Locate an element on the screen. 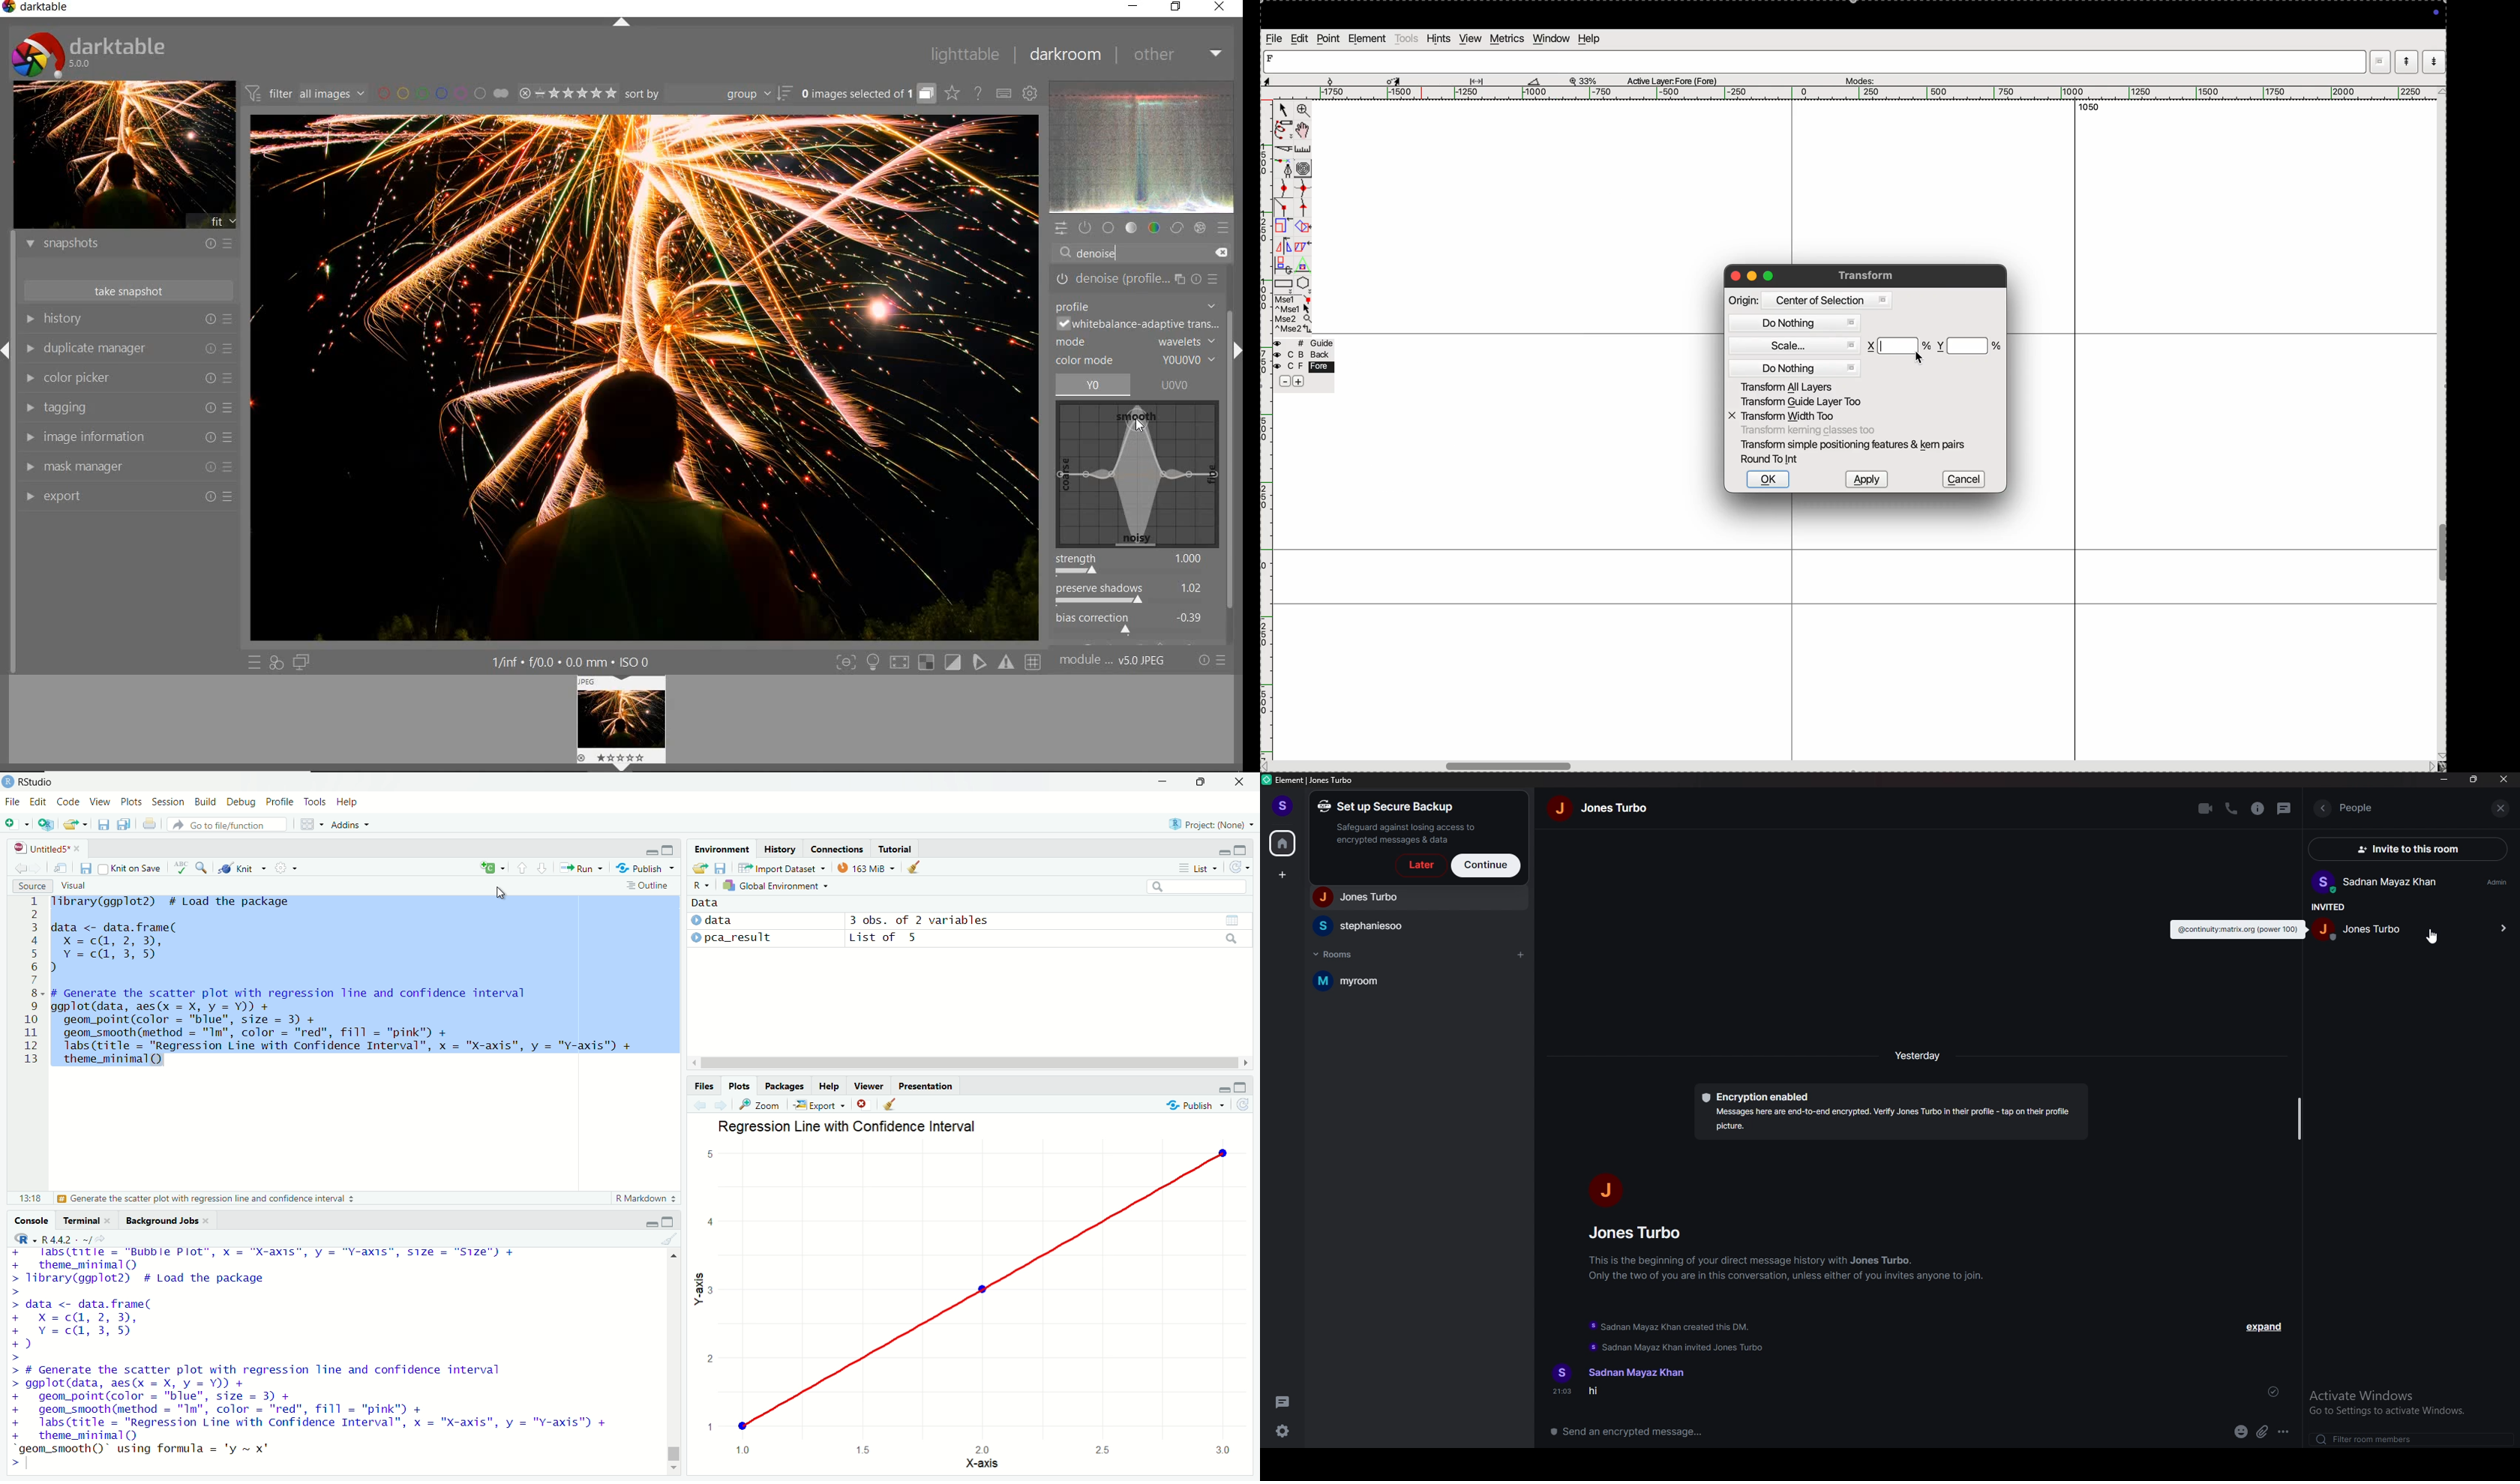  minimize is located at coordinates (1162, 782).